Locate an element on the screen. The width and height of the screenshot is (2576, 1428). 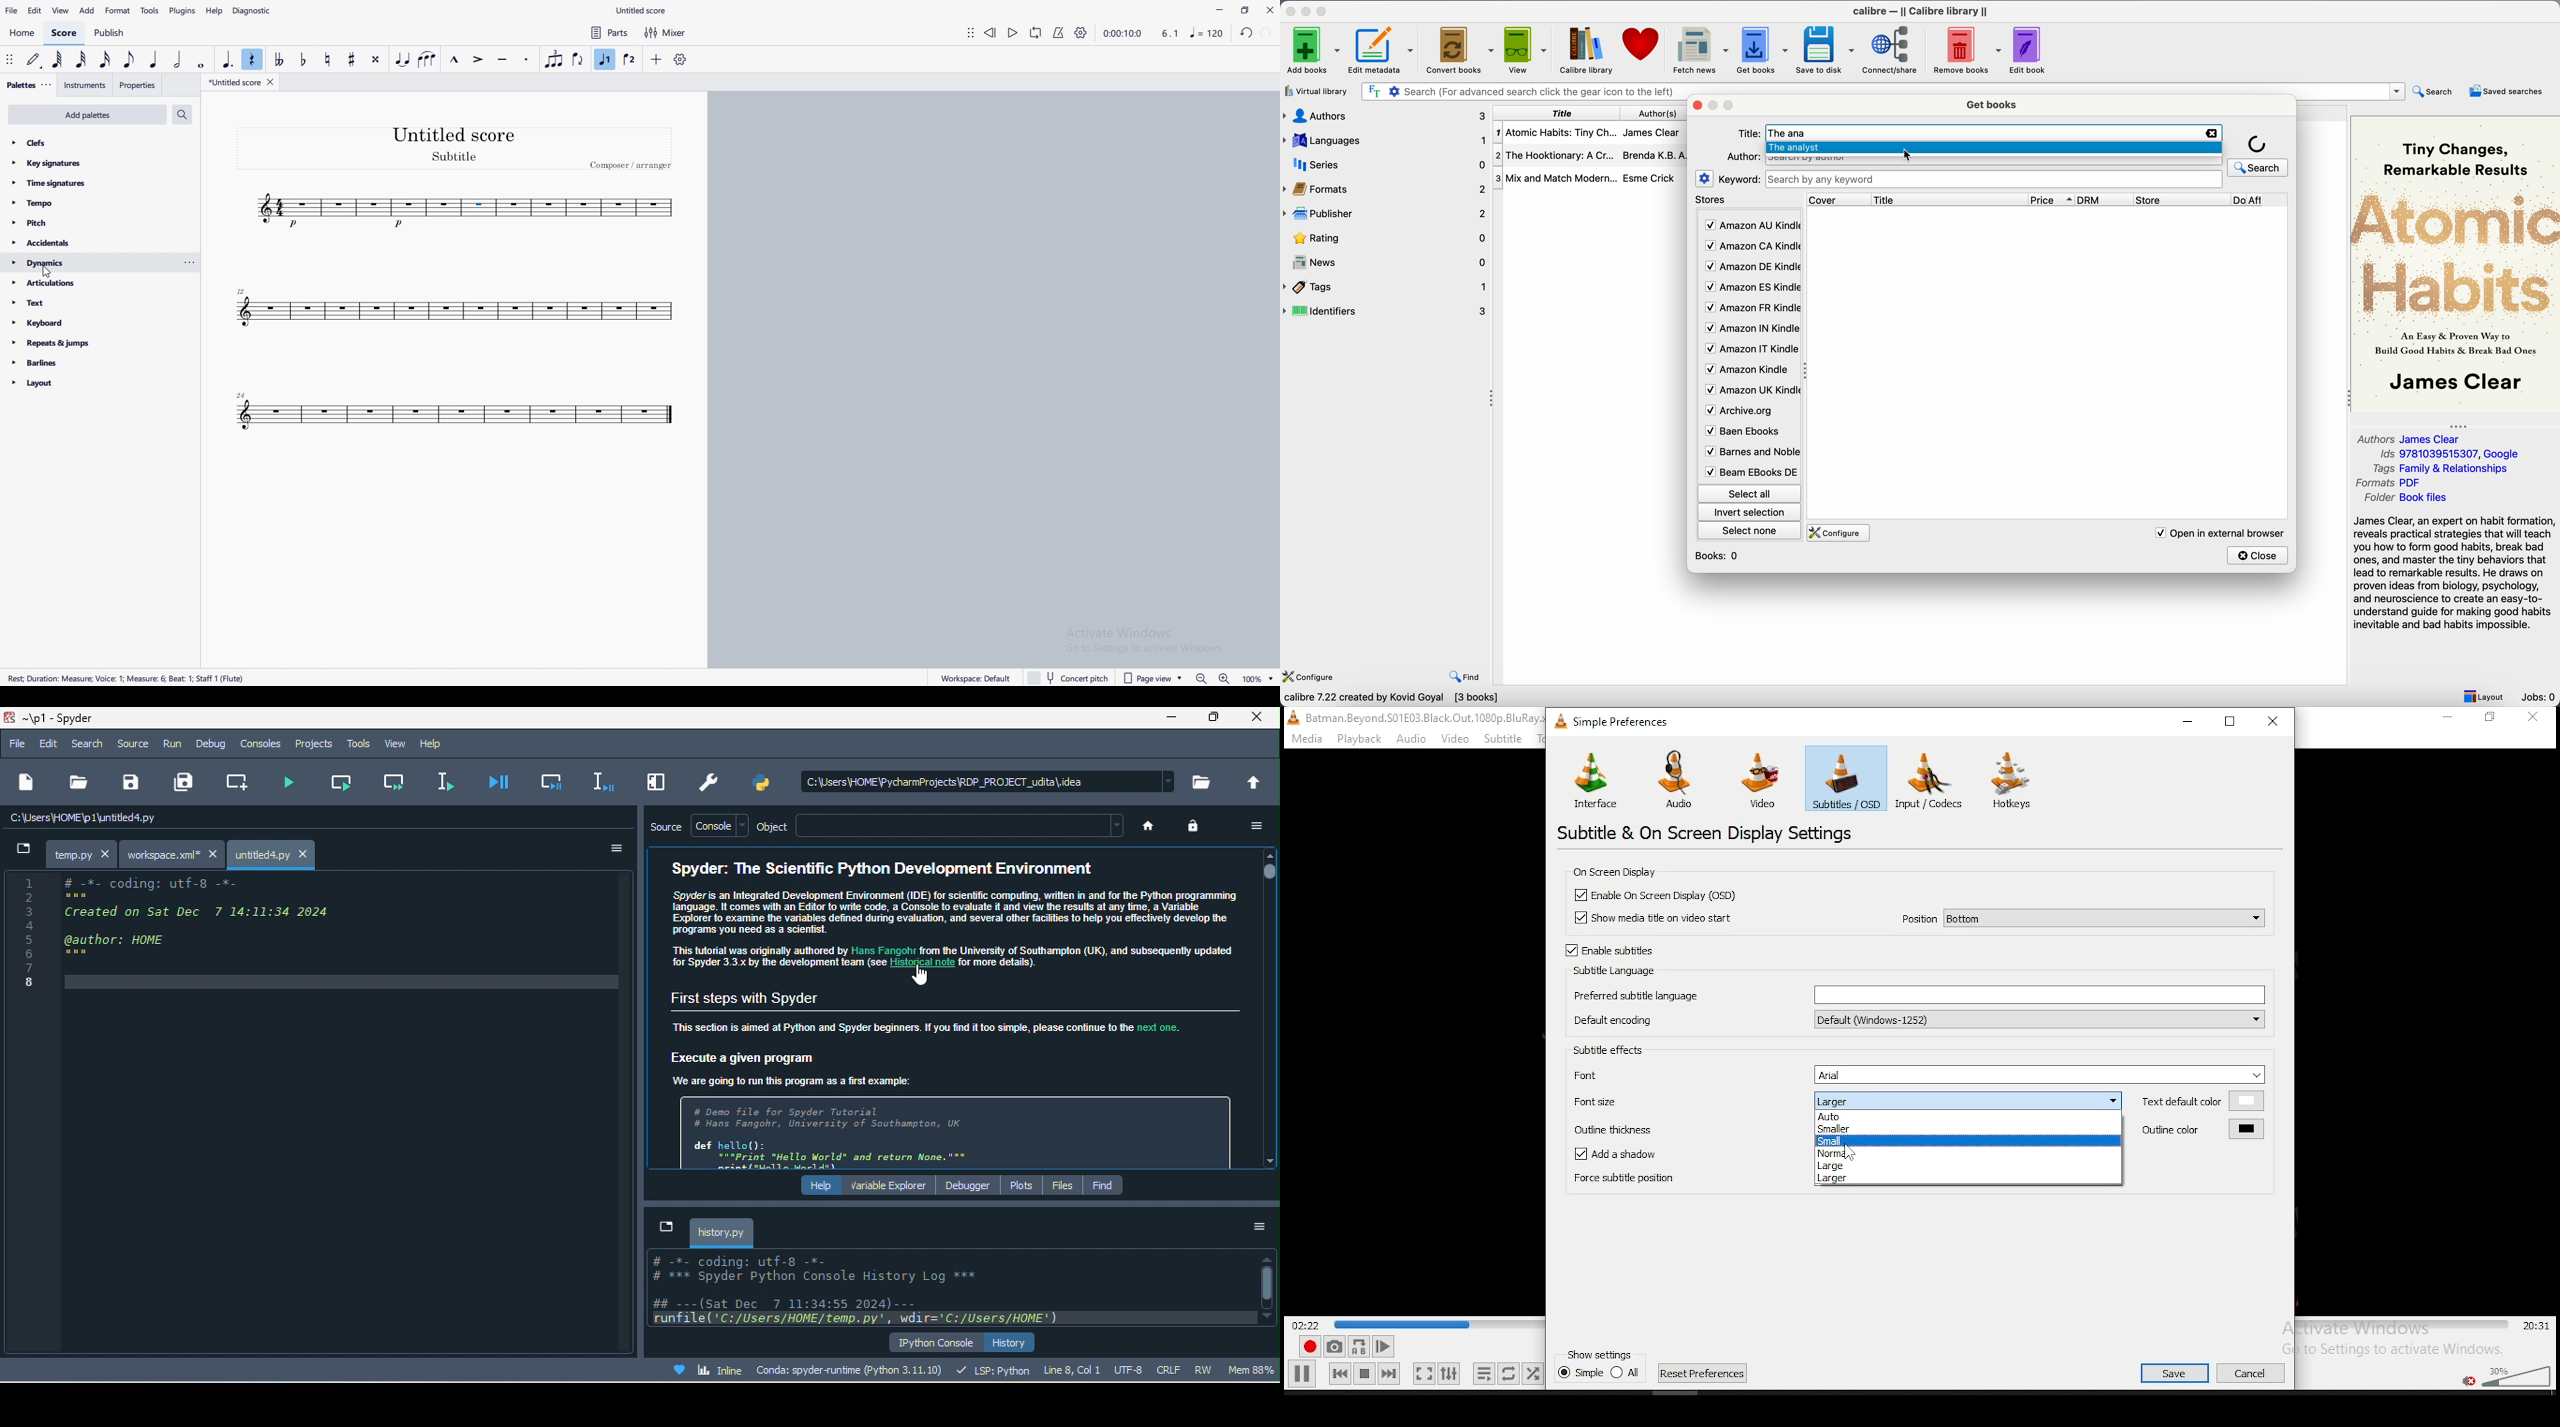
rating is located at coordinates (1387, 238).